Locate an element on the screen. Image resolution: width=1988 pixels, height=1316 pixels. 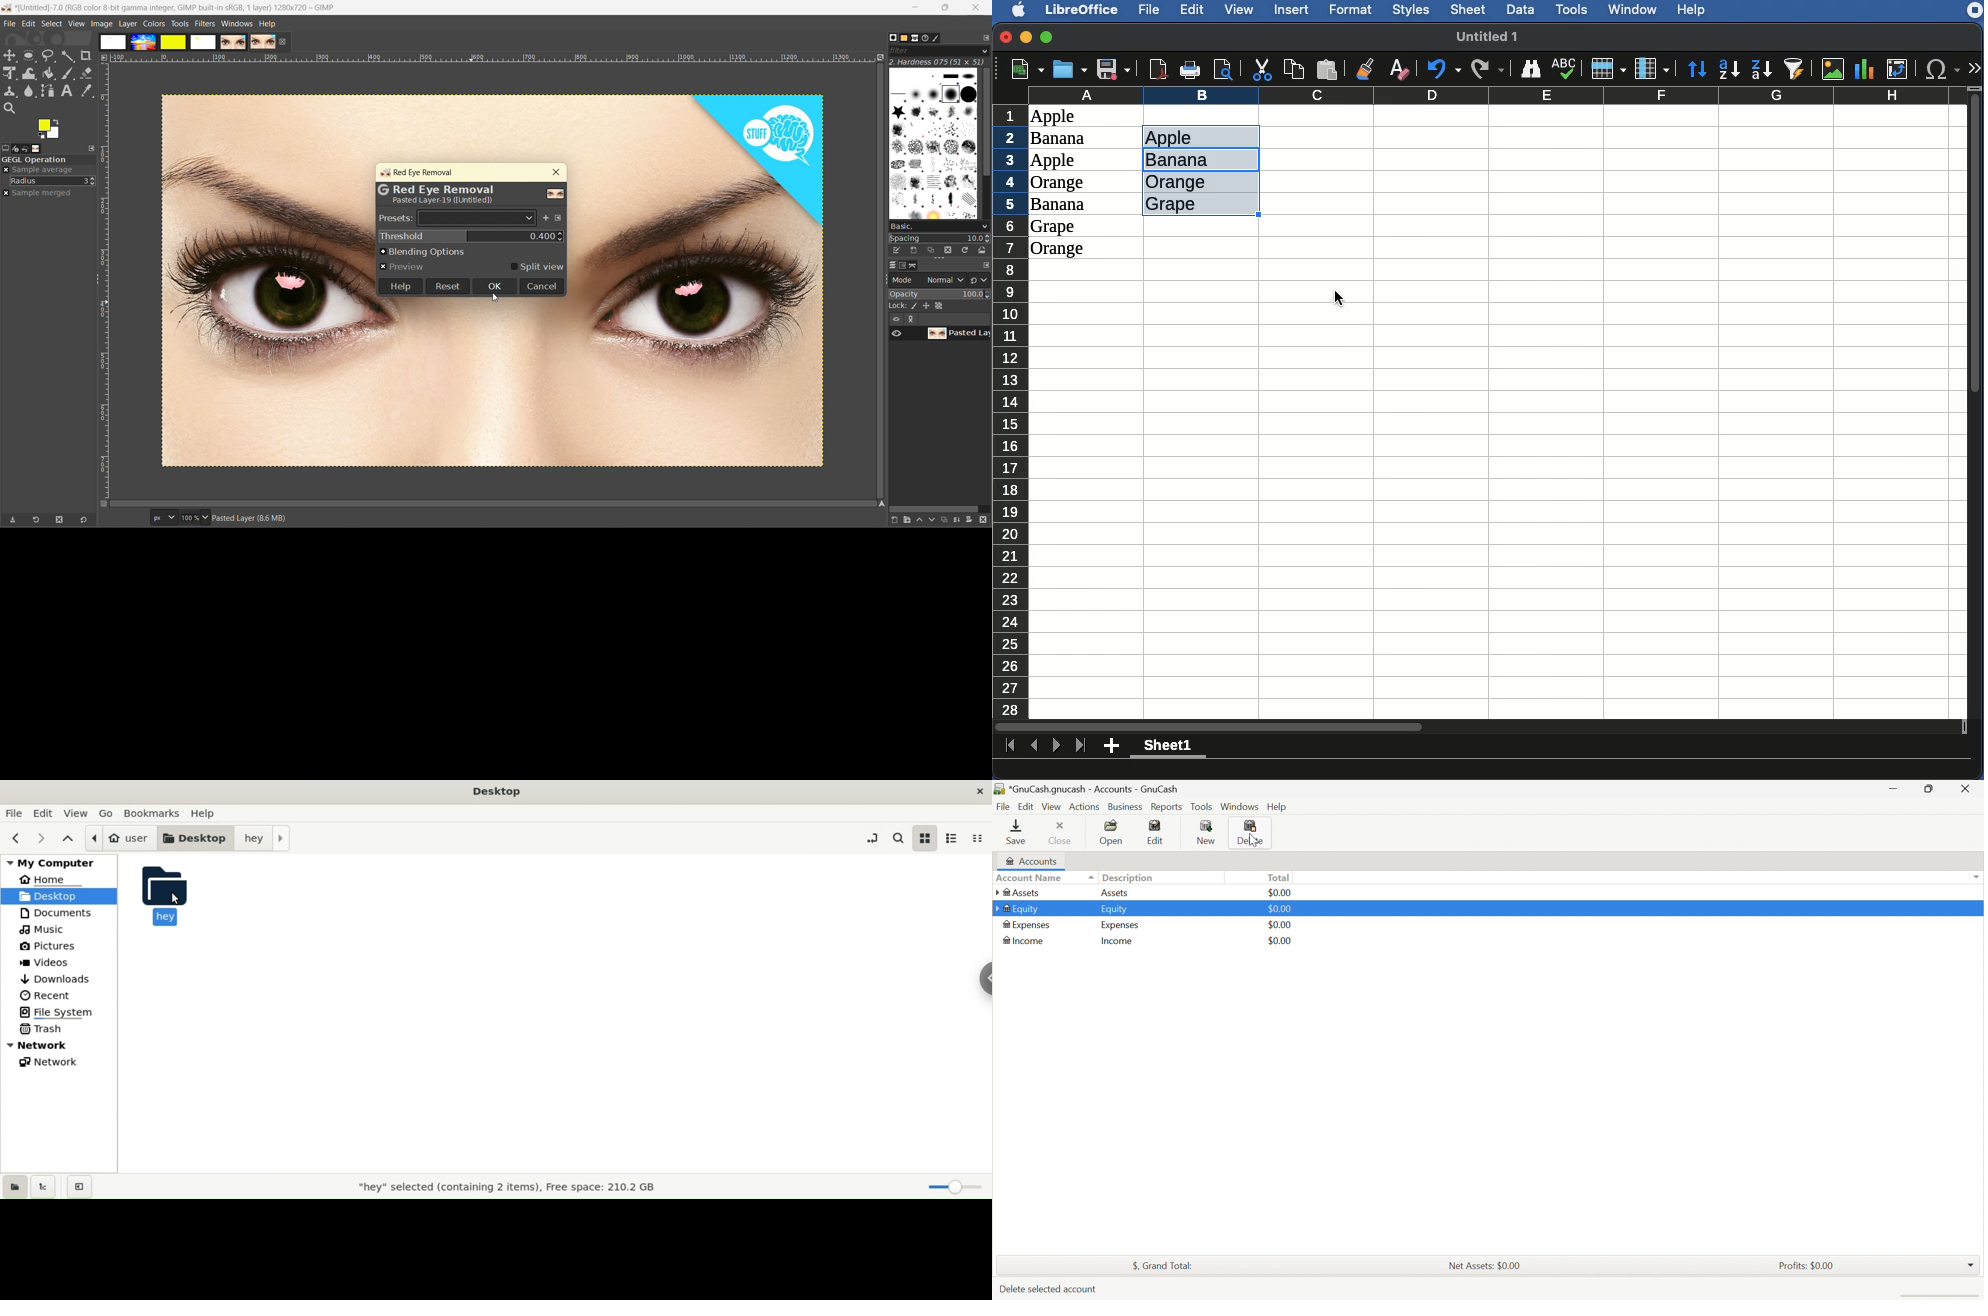
Sheet is located at coordinates (1469, 10).